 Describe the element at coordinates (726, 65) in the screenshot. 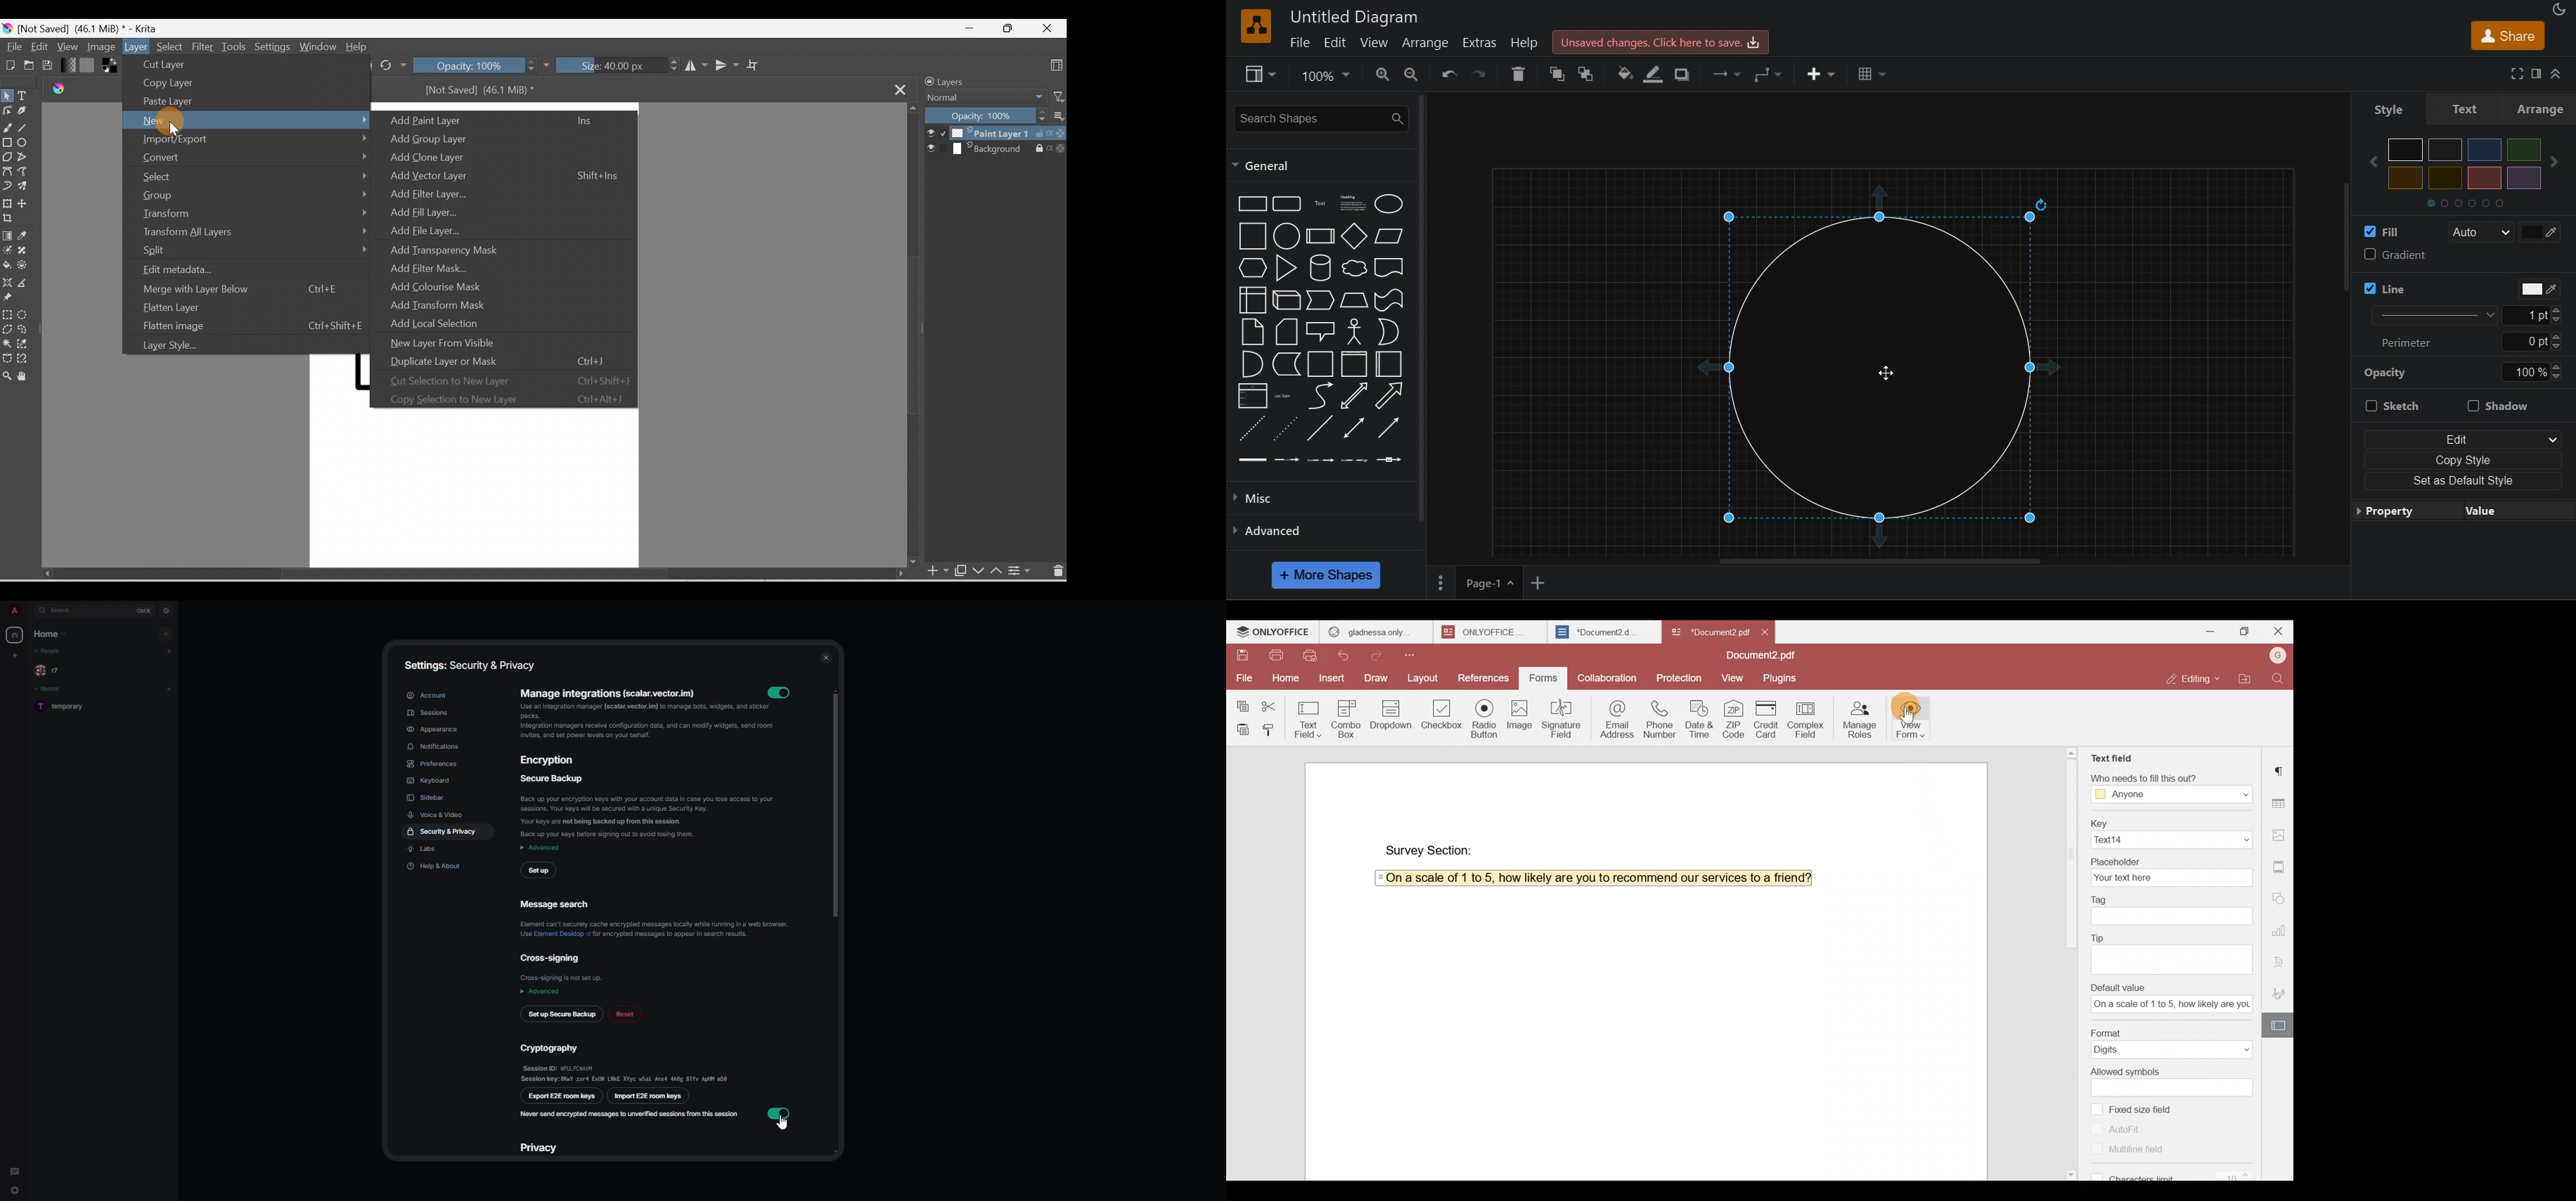

I see `Vertical mirror tool` at that location.